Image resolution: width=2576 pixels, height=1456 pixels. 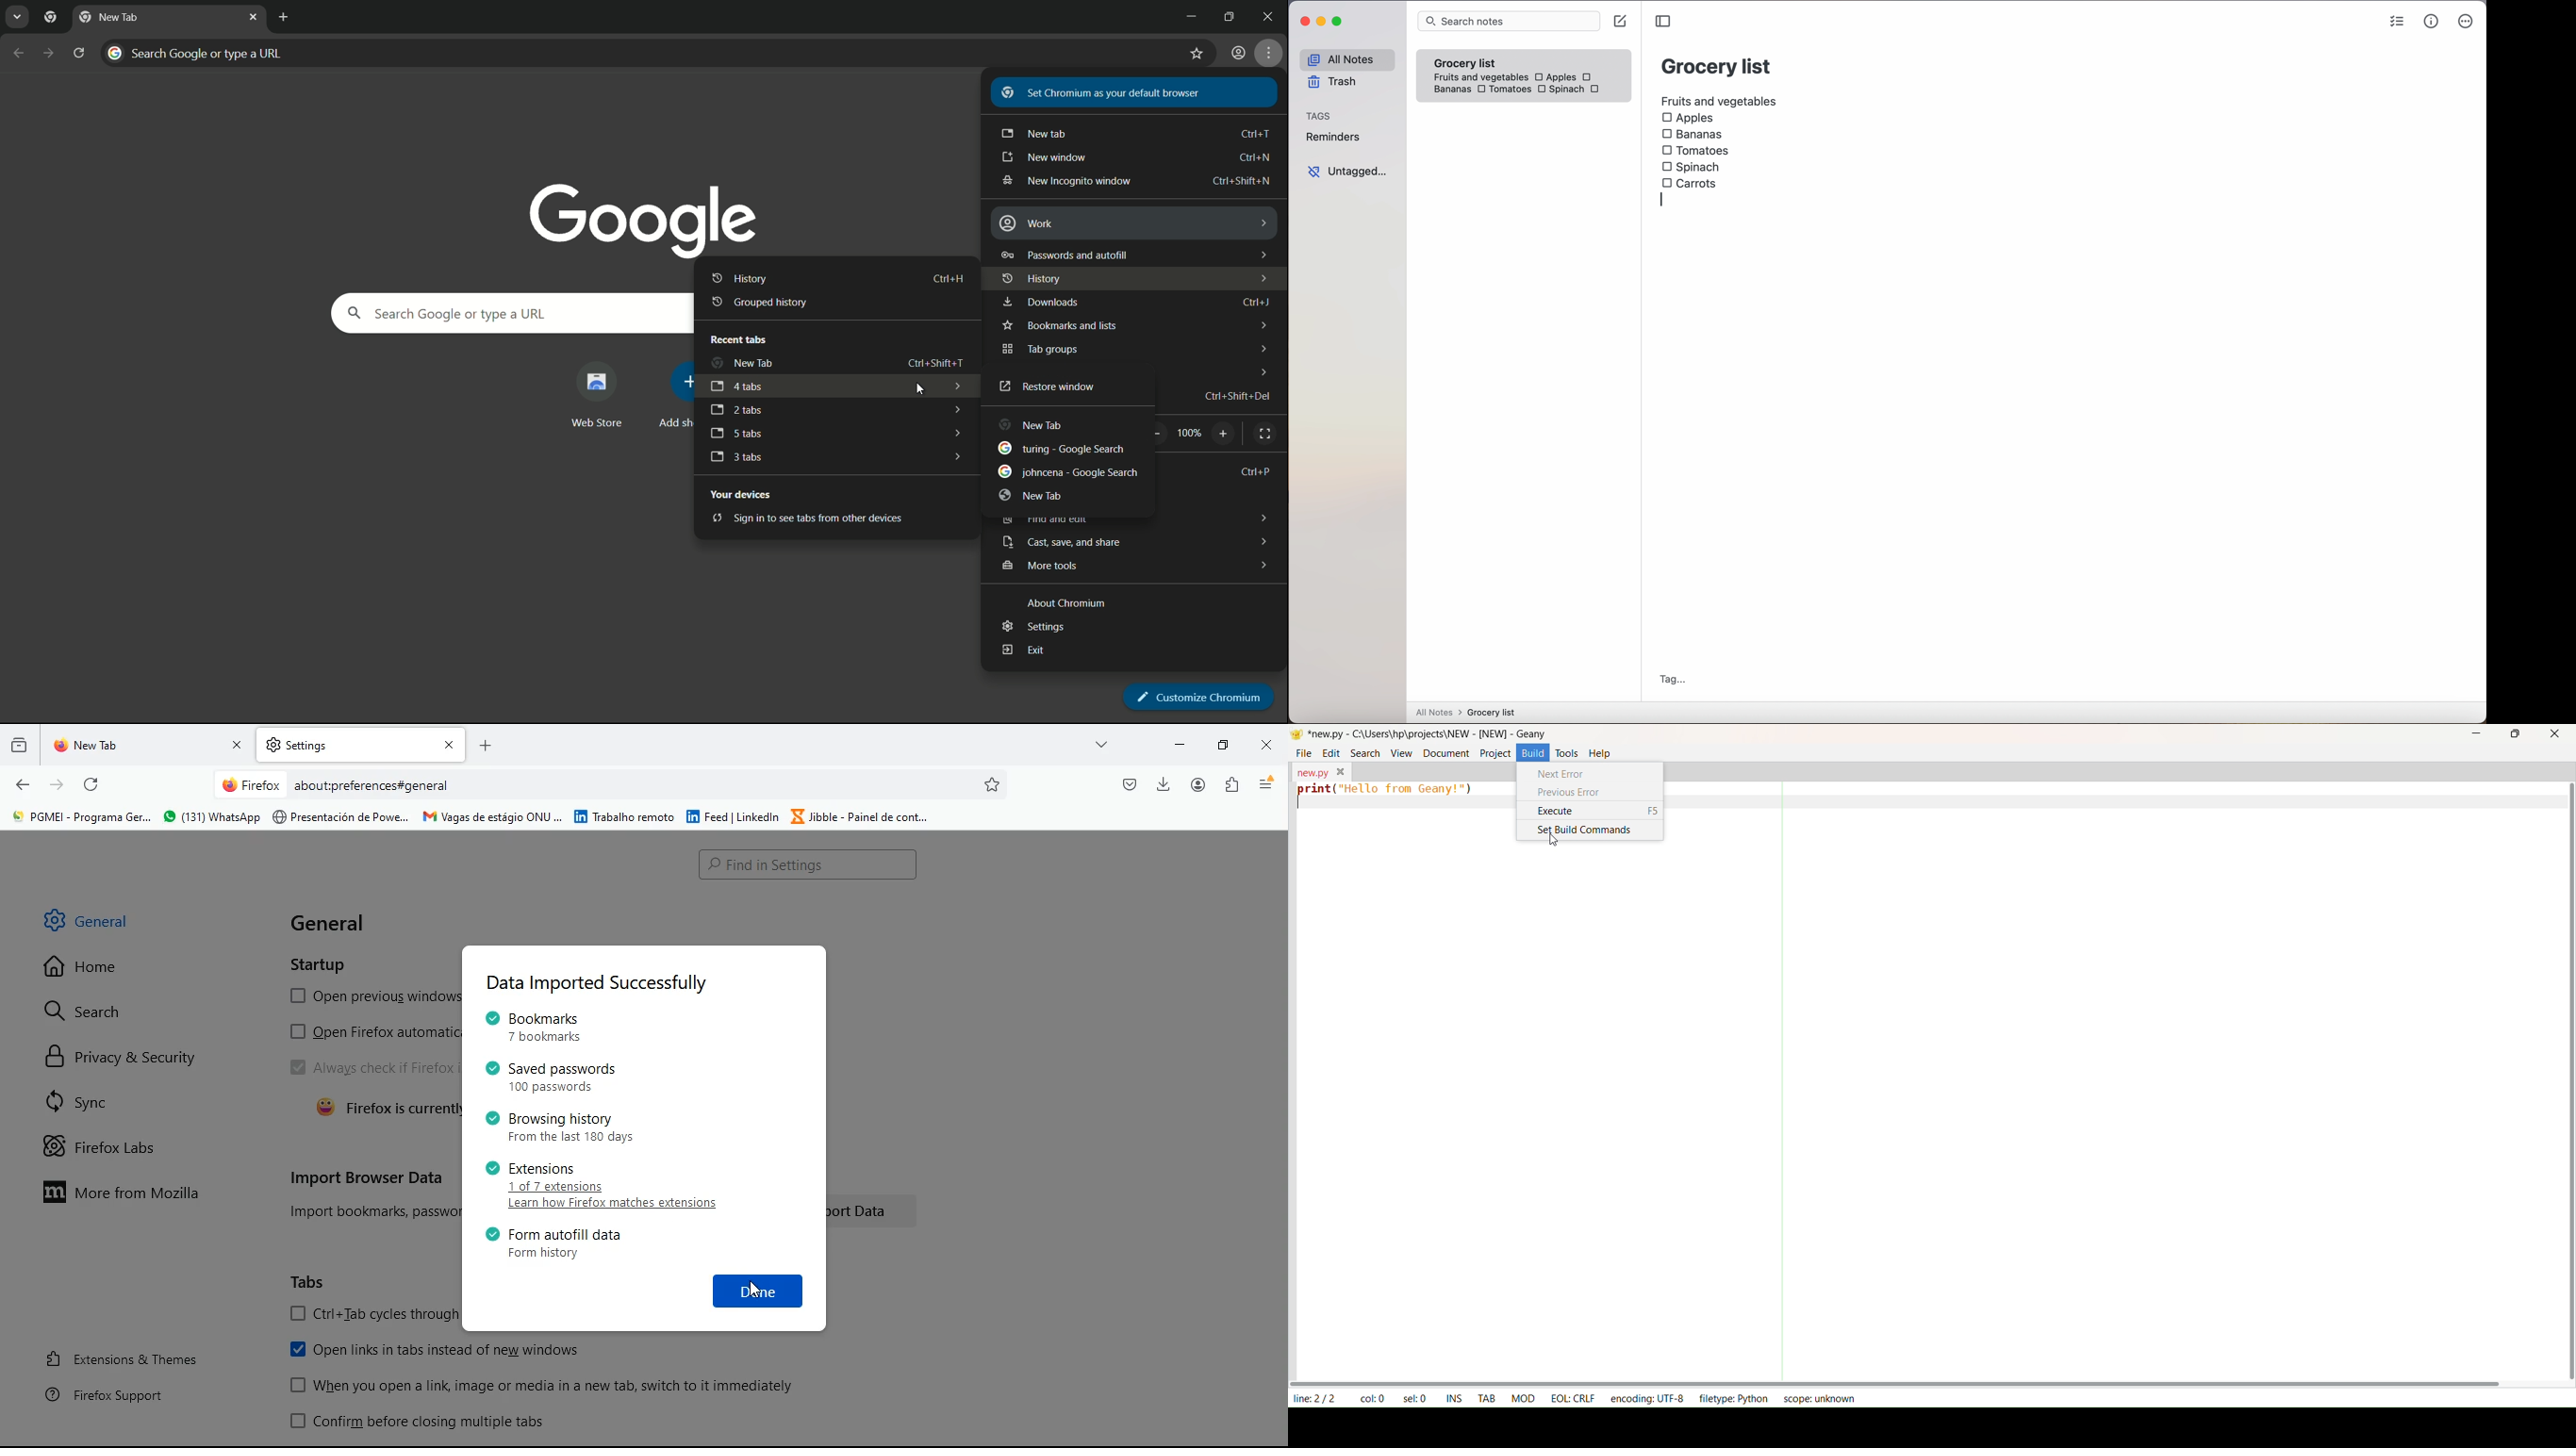 I want to click on settings, so click(x=1032, y=625).